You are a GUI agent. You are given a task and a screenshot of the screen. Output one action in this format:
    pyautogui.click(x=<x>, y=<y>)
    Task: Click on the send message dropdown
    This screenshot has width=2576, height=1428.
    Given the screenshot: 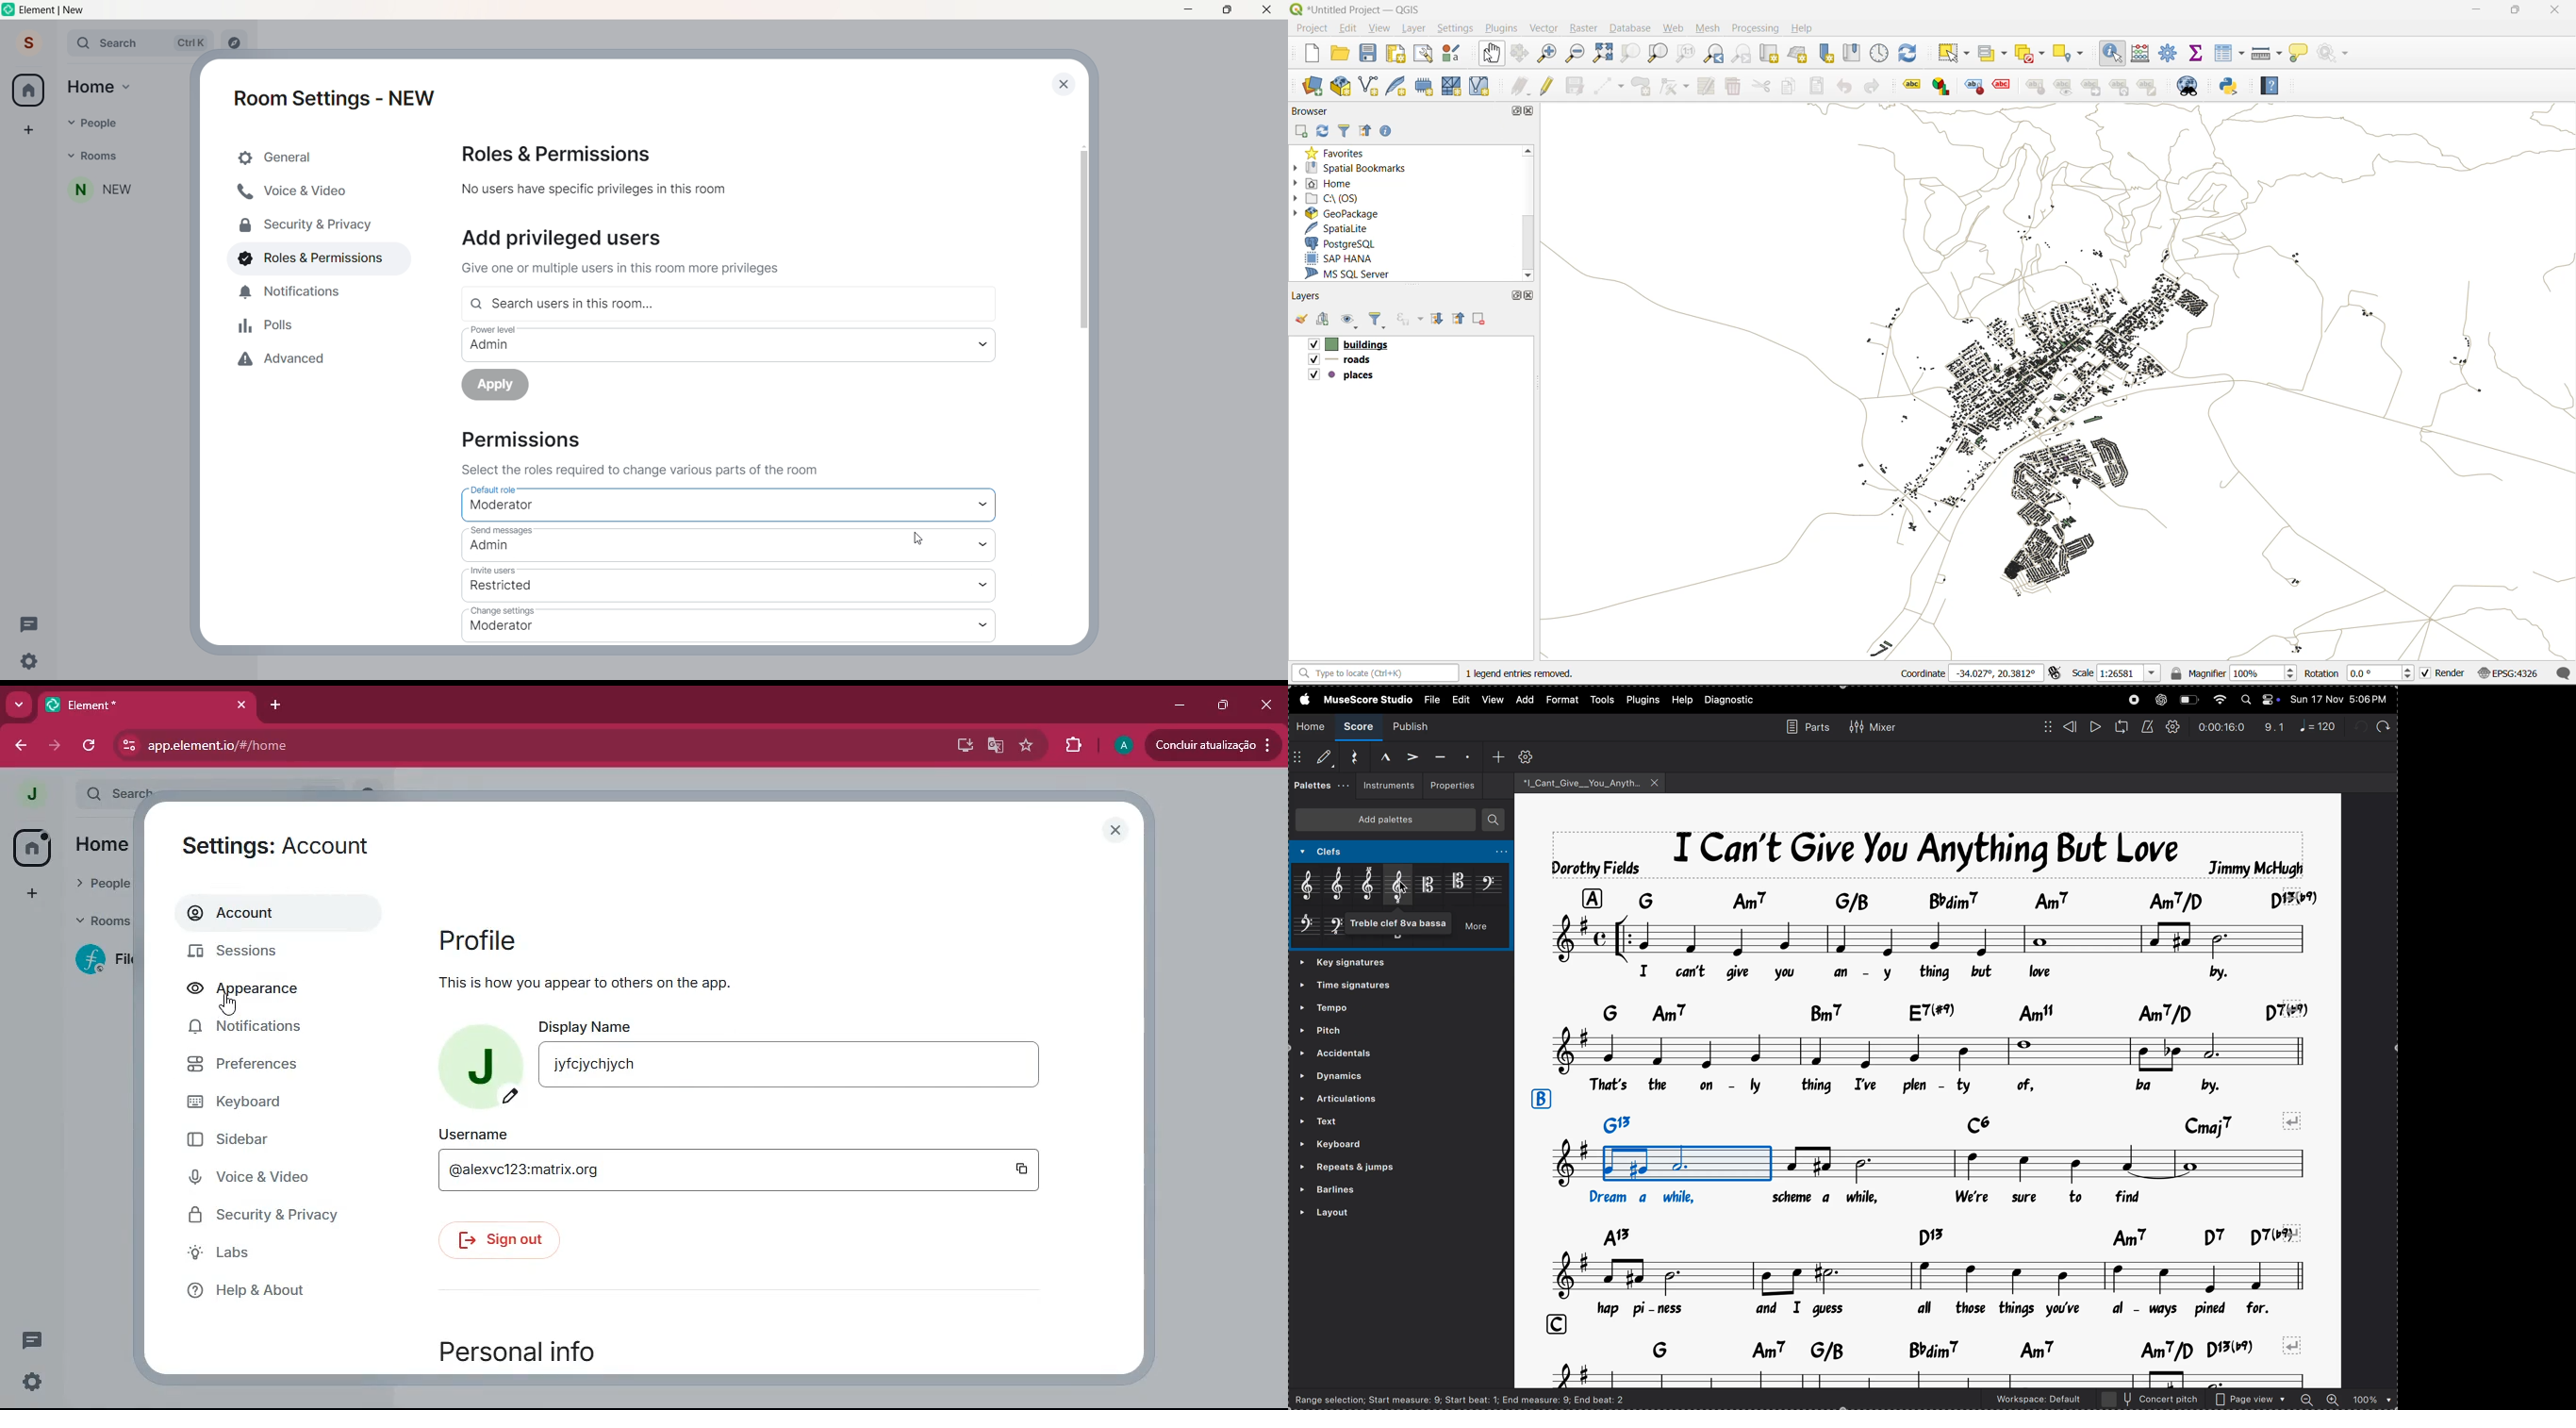 What is the action you would take?
    pyautogui.click(x=987, y=544)
    